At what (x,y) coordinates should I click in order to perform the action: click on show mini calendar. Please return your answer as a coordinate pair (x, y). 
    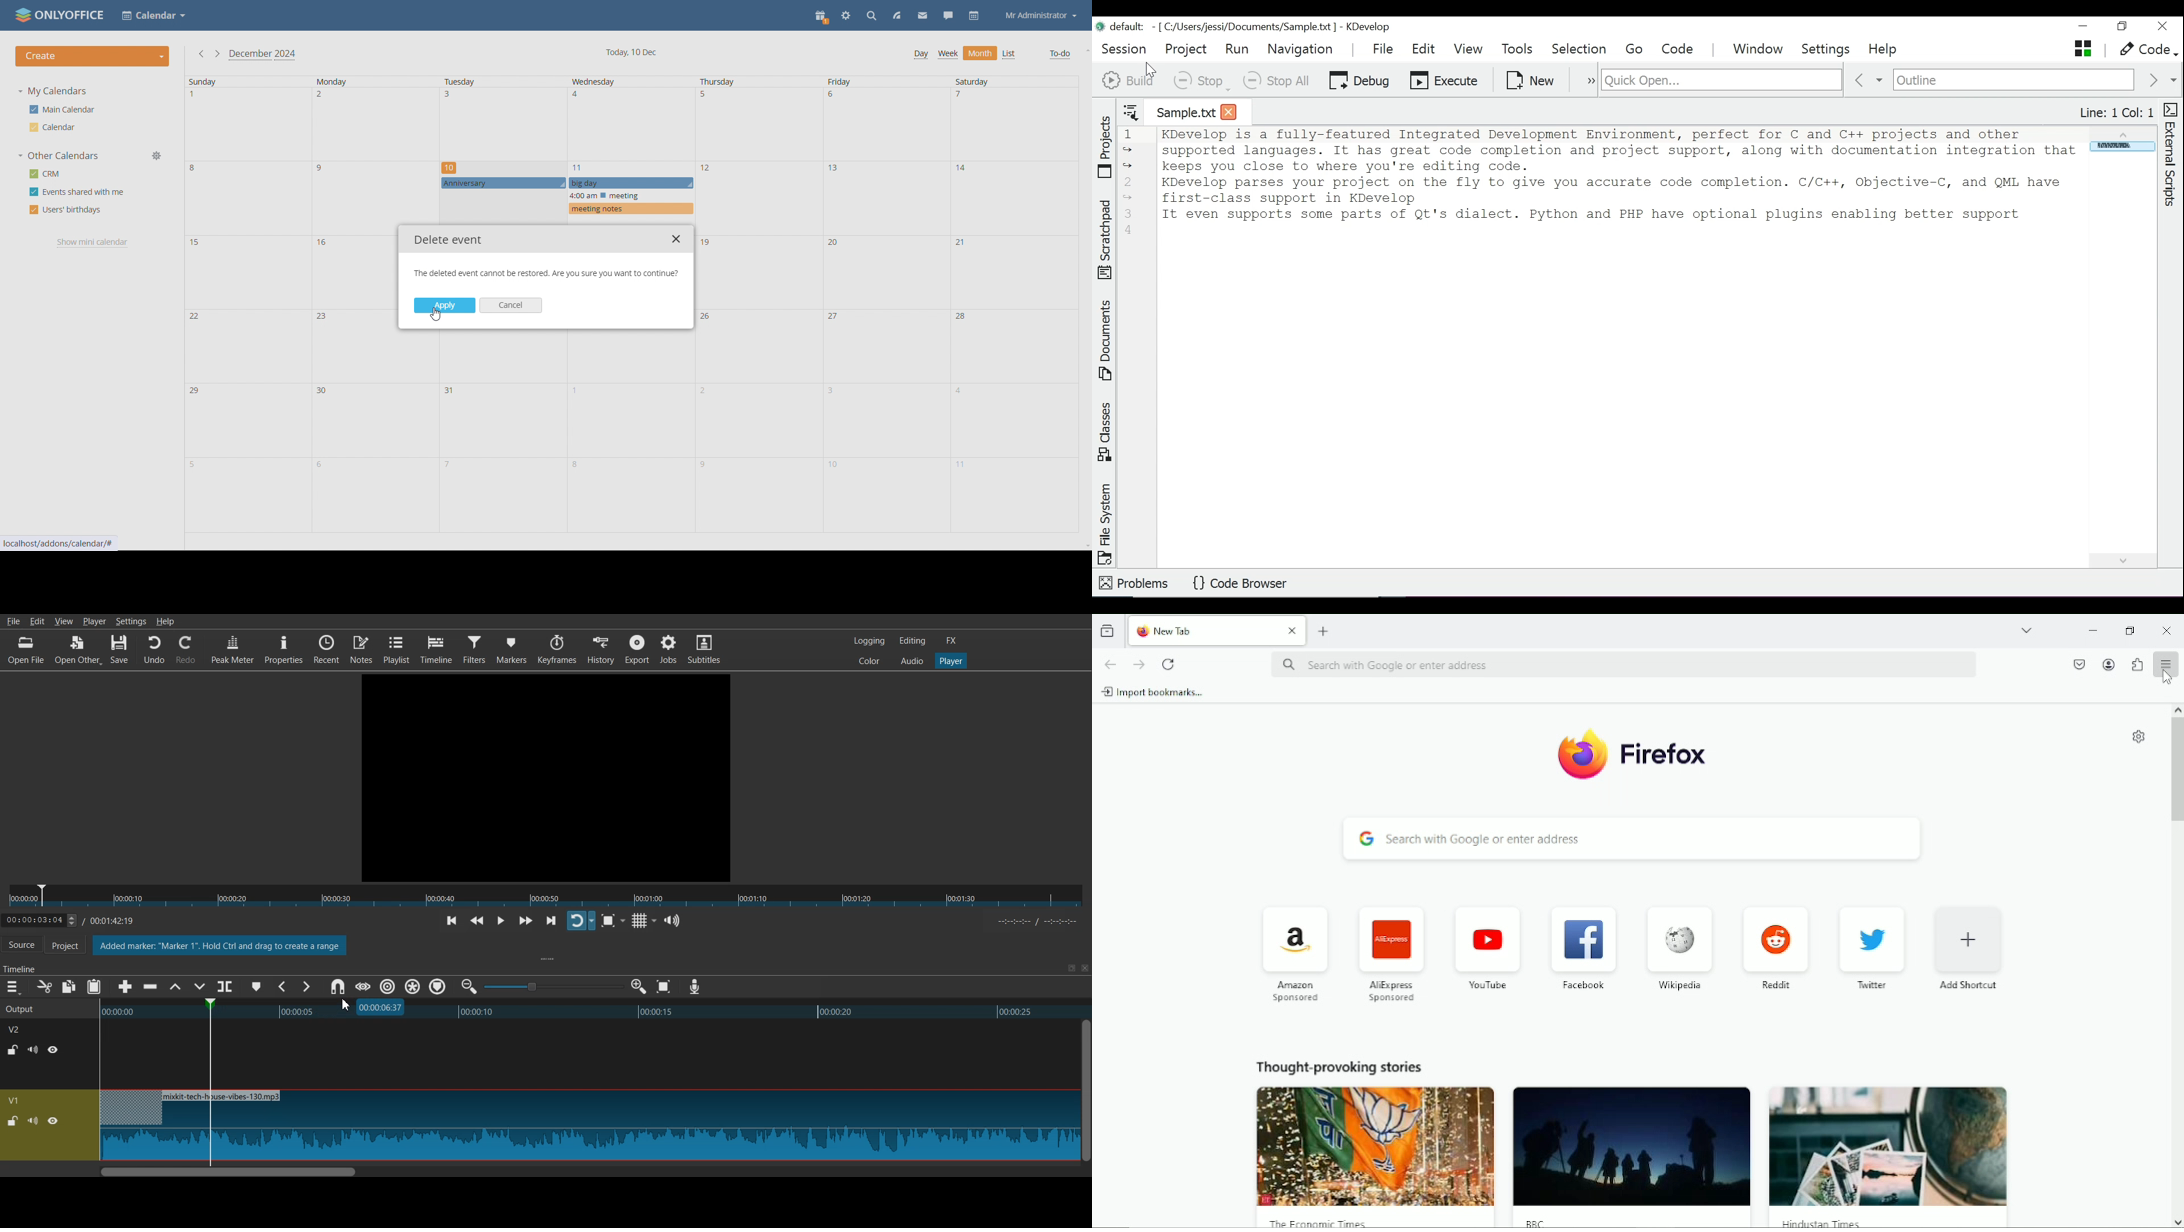
    Looking at the image, I should click on (90, 243).